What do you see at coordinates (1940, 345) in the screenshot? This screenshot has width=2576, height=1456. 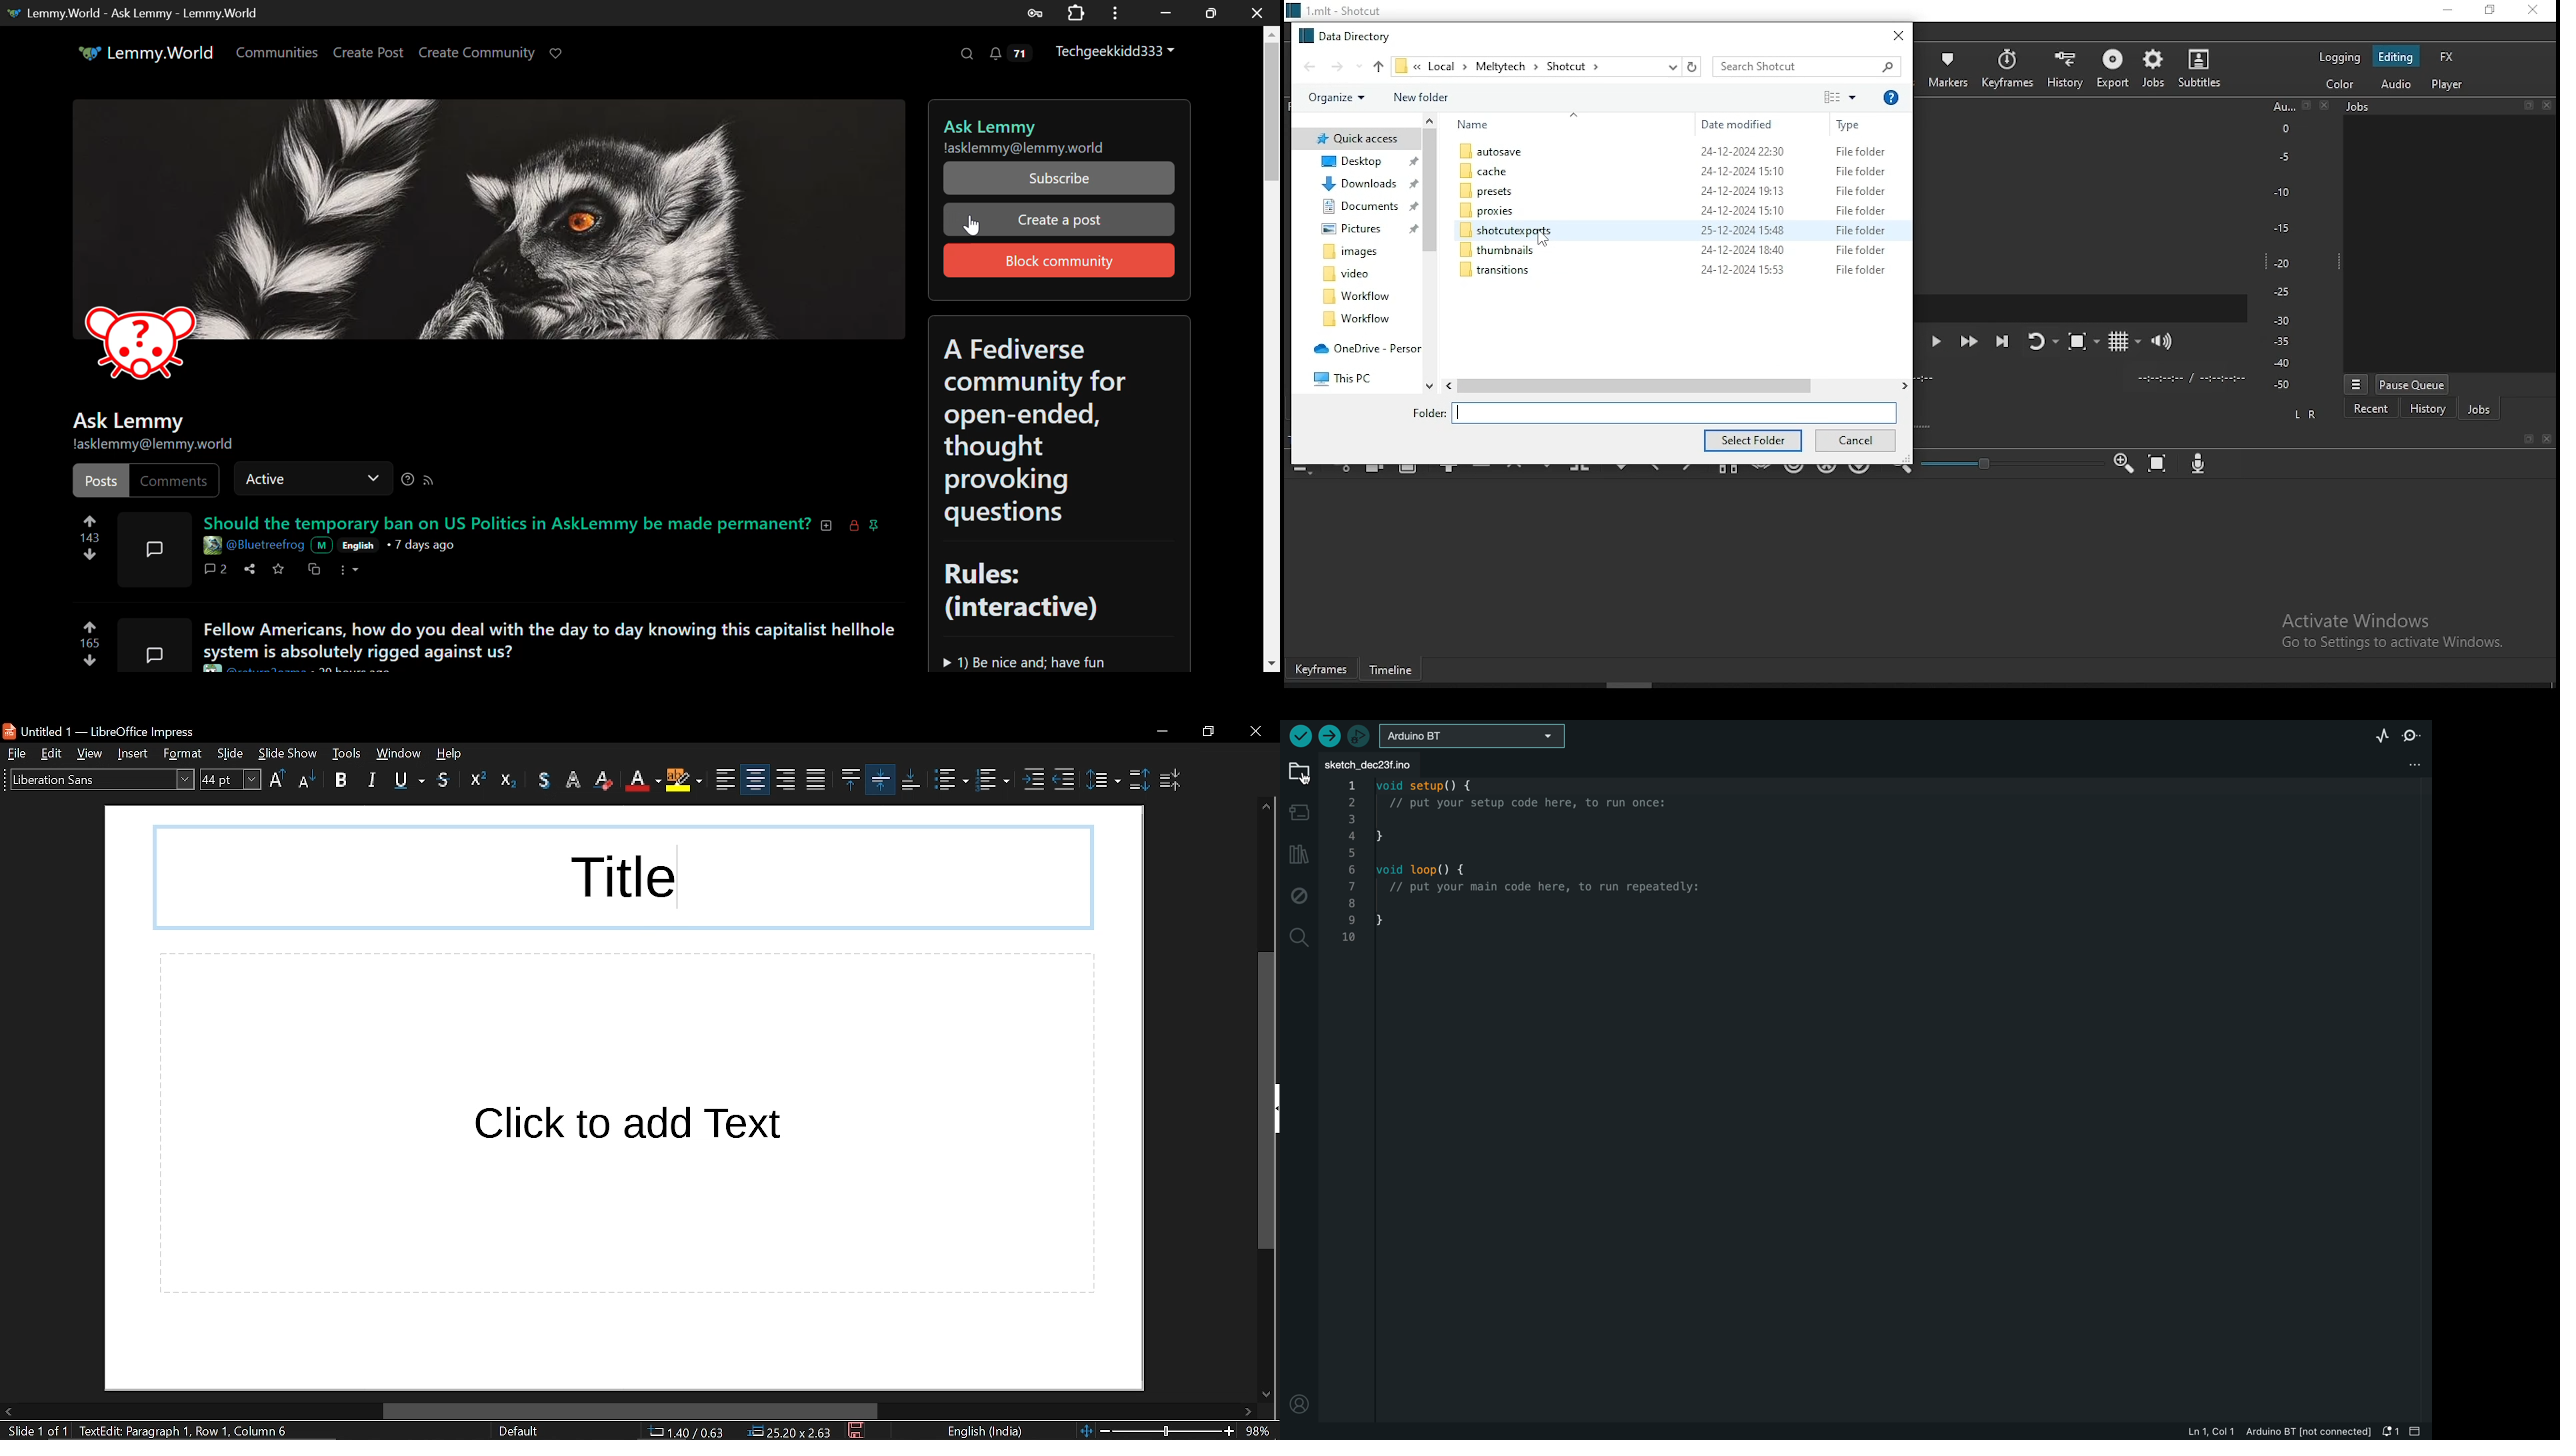 I see `play/pause` at bounding box center [1940, 345].